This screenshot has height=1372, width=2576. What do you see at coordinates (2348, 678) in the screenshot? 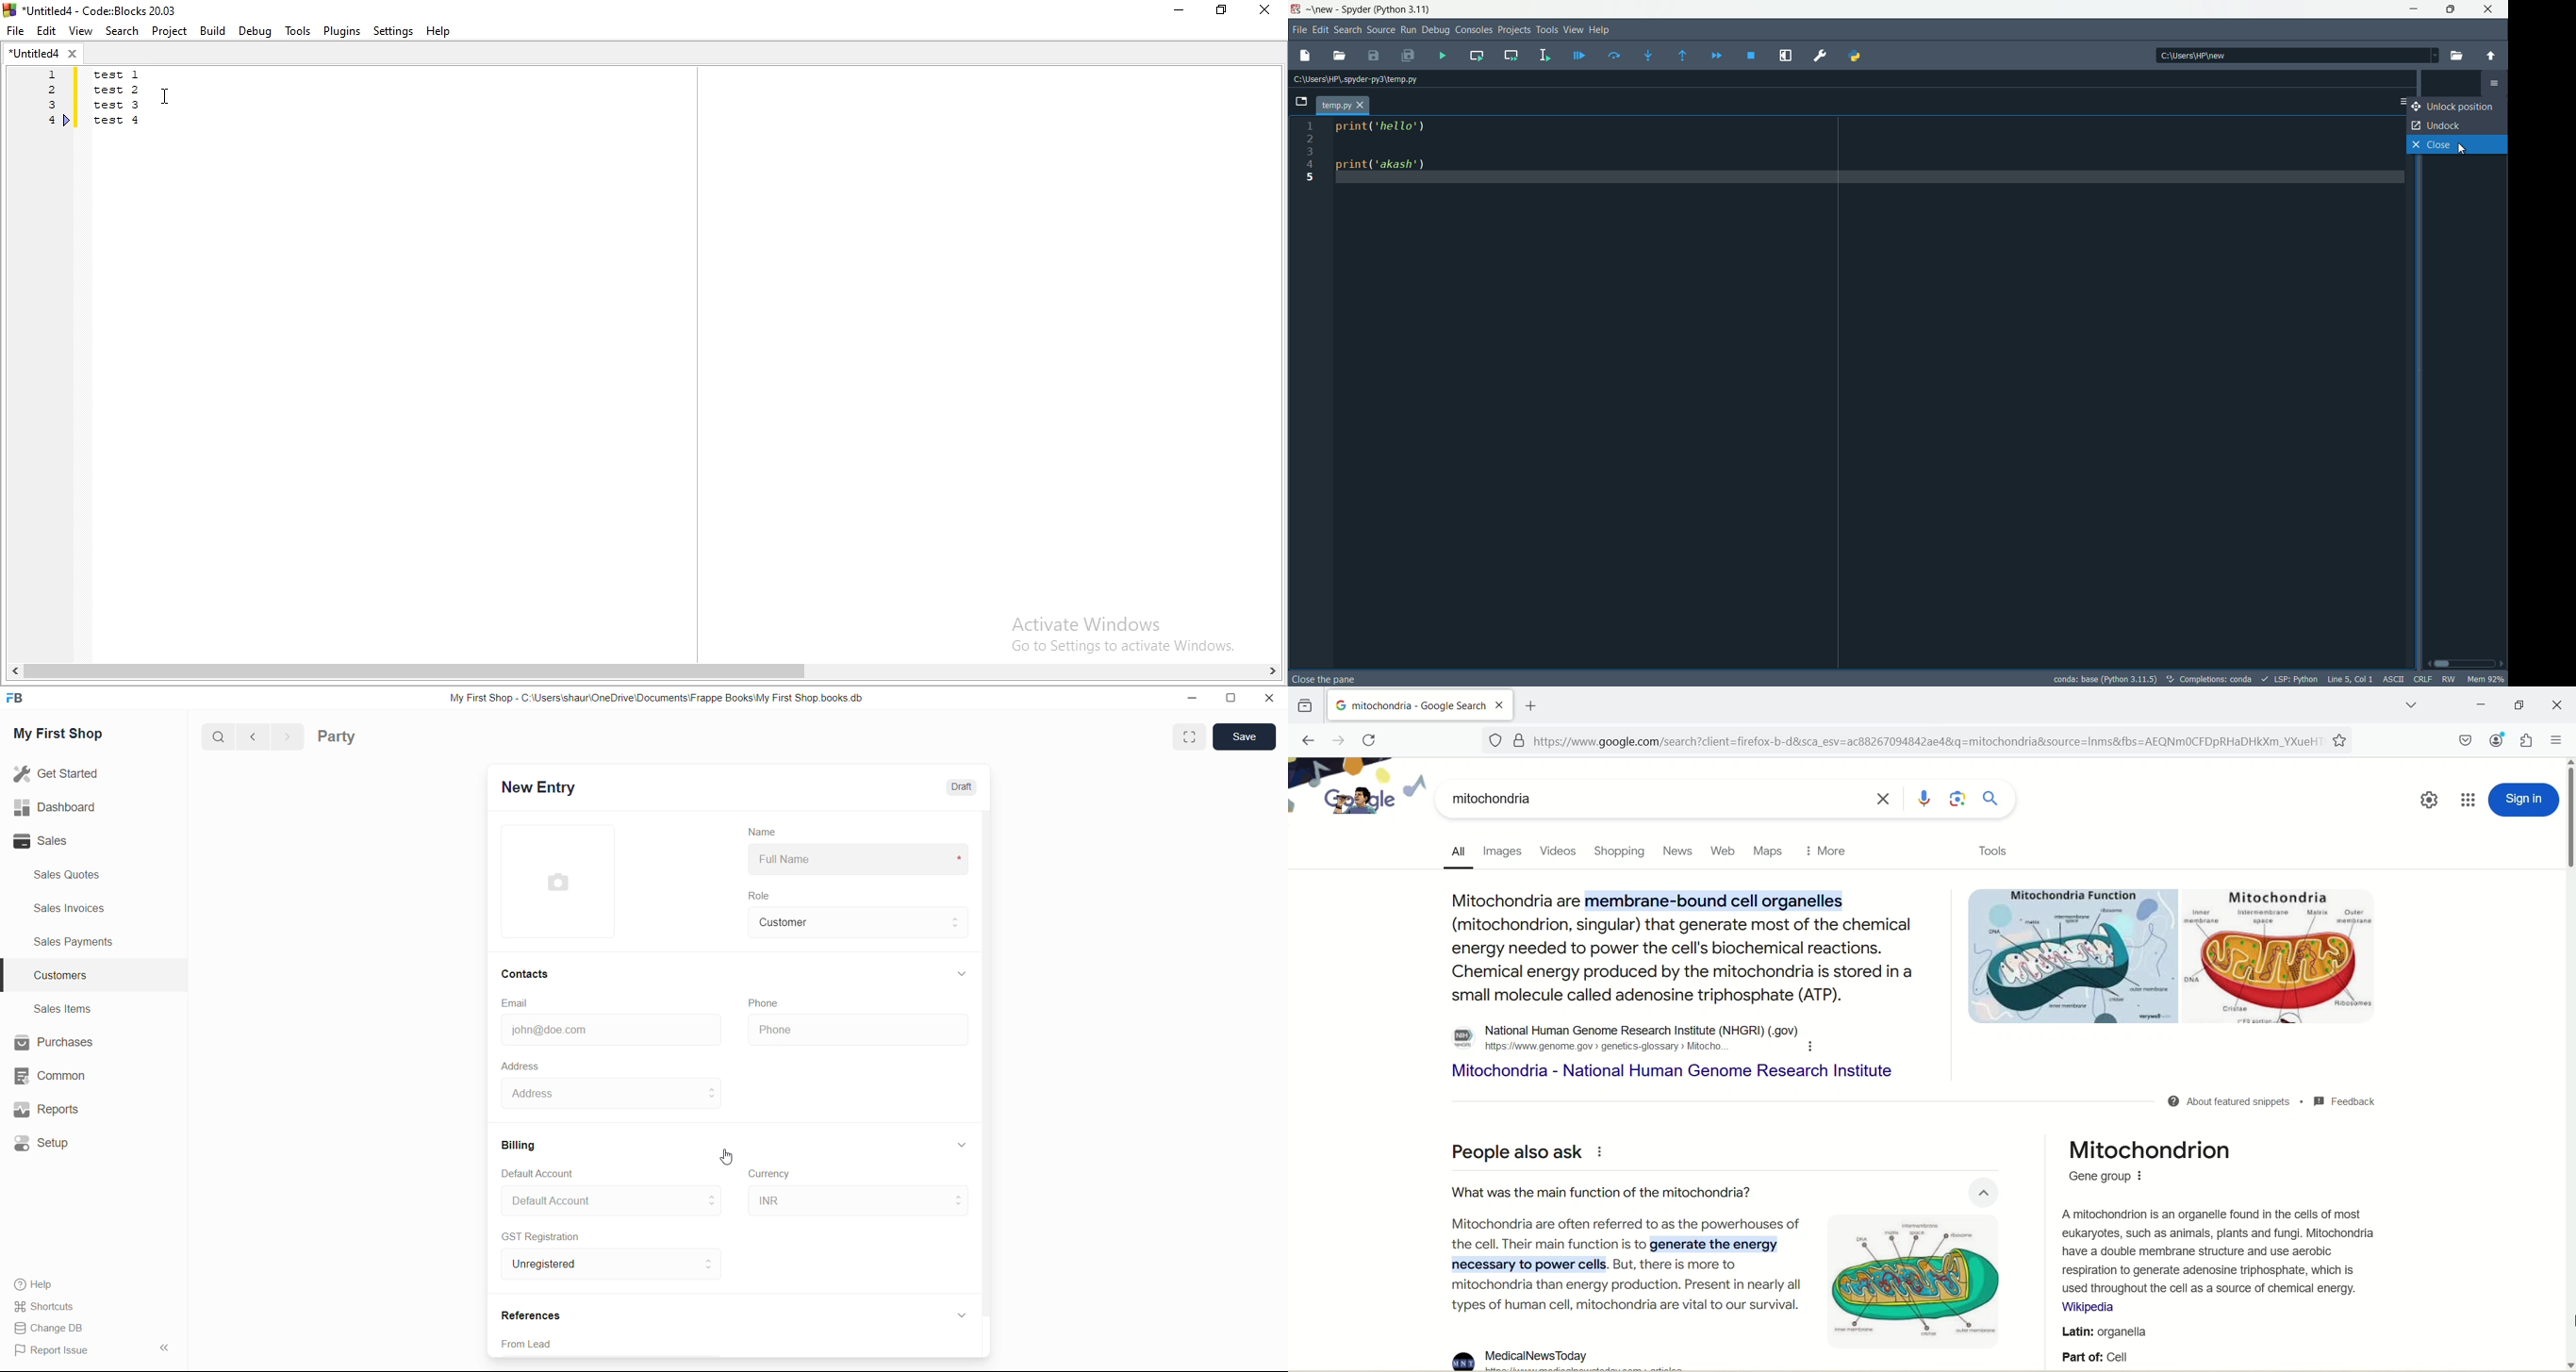
I see `cursor position` at bounding box center [2348, 678].